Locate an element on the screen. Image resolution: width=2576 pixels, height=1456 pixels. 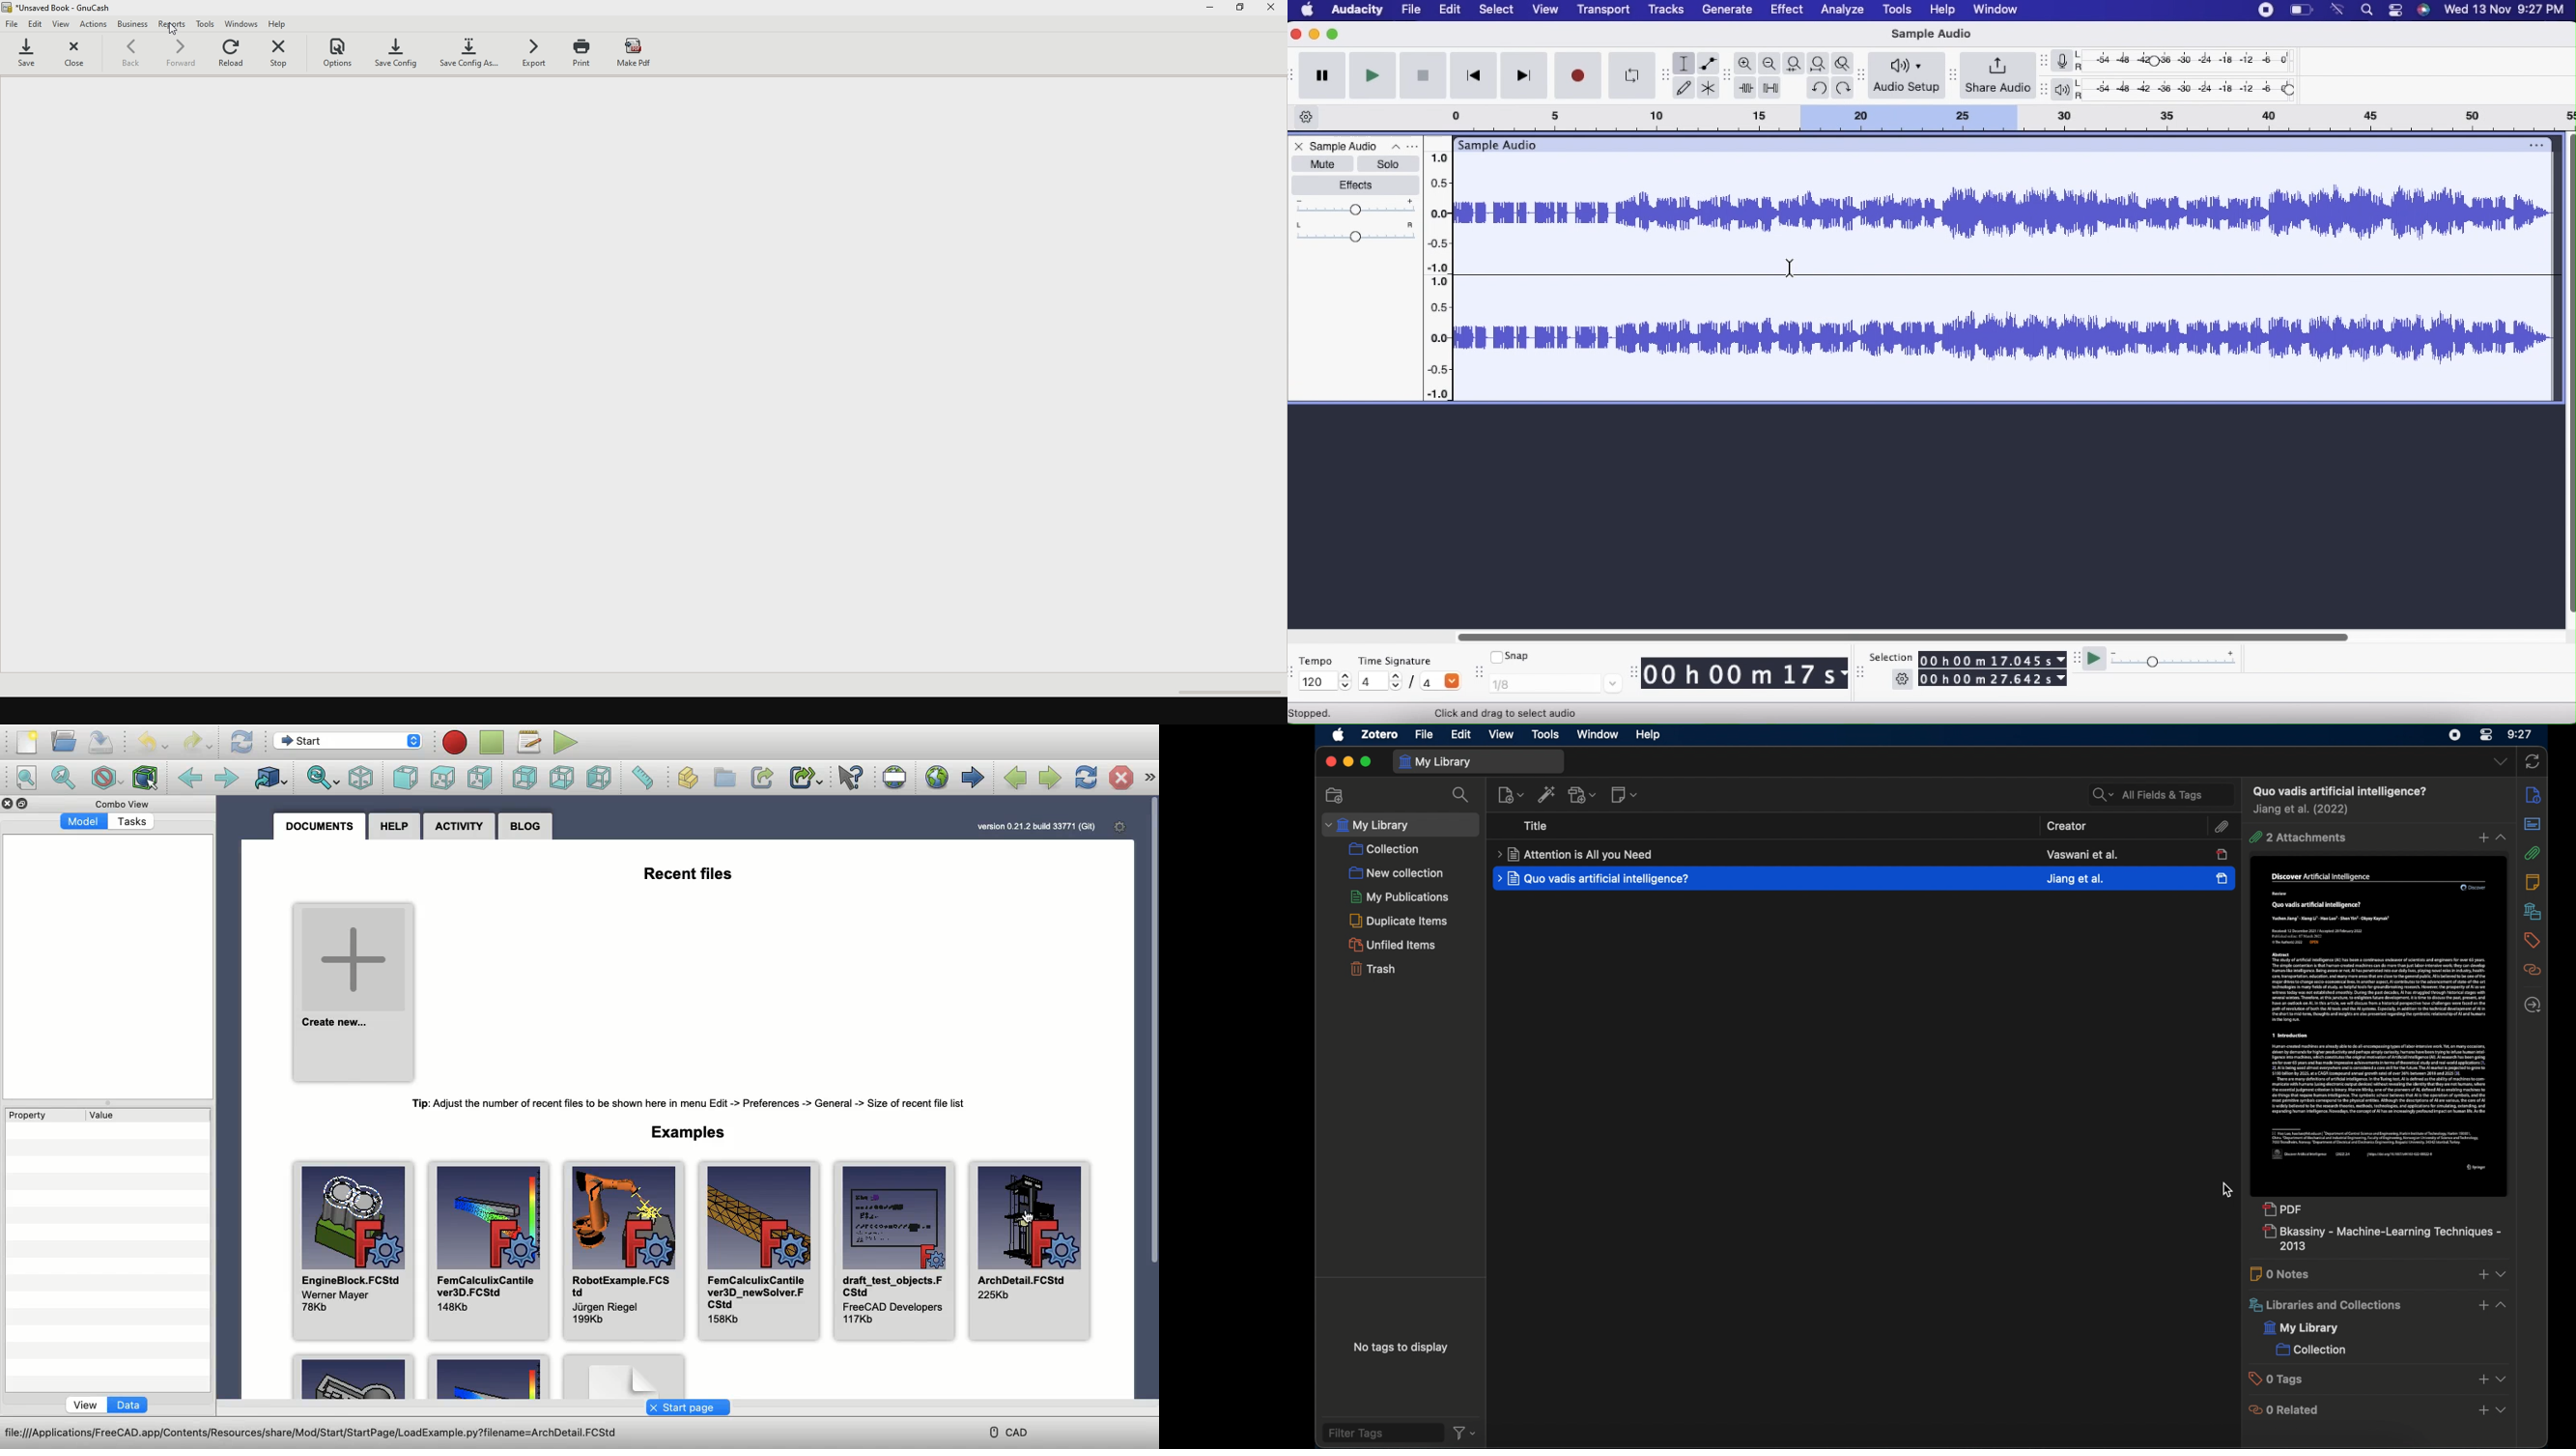
my library is located at coordinates (1479, 761).